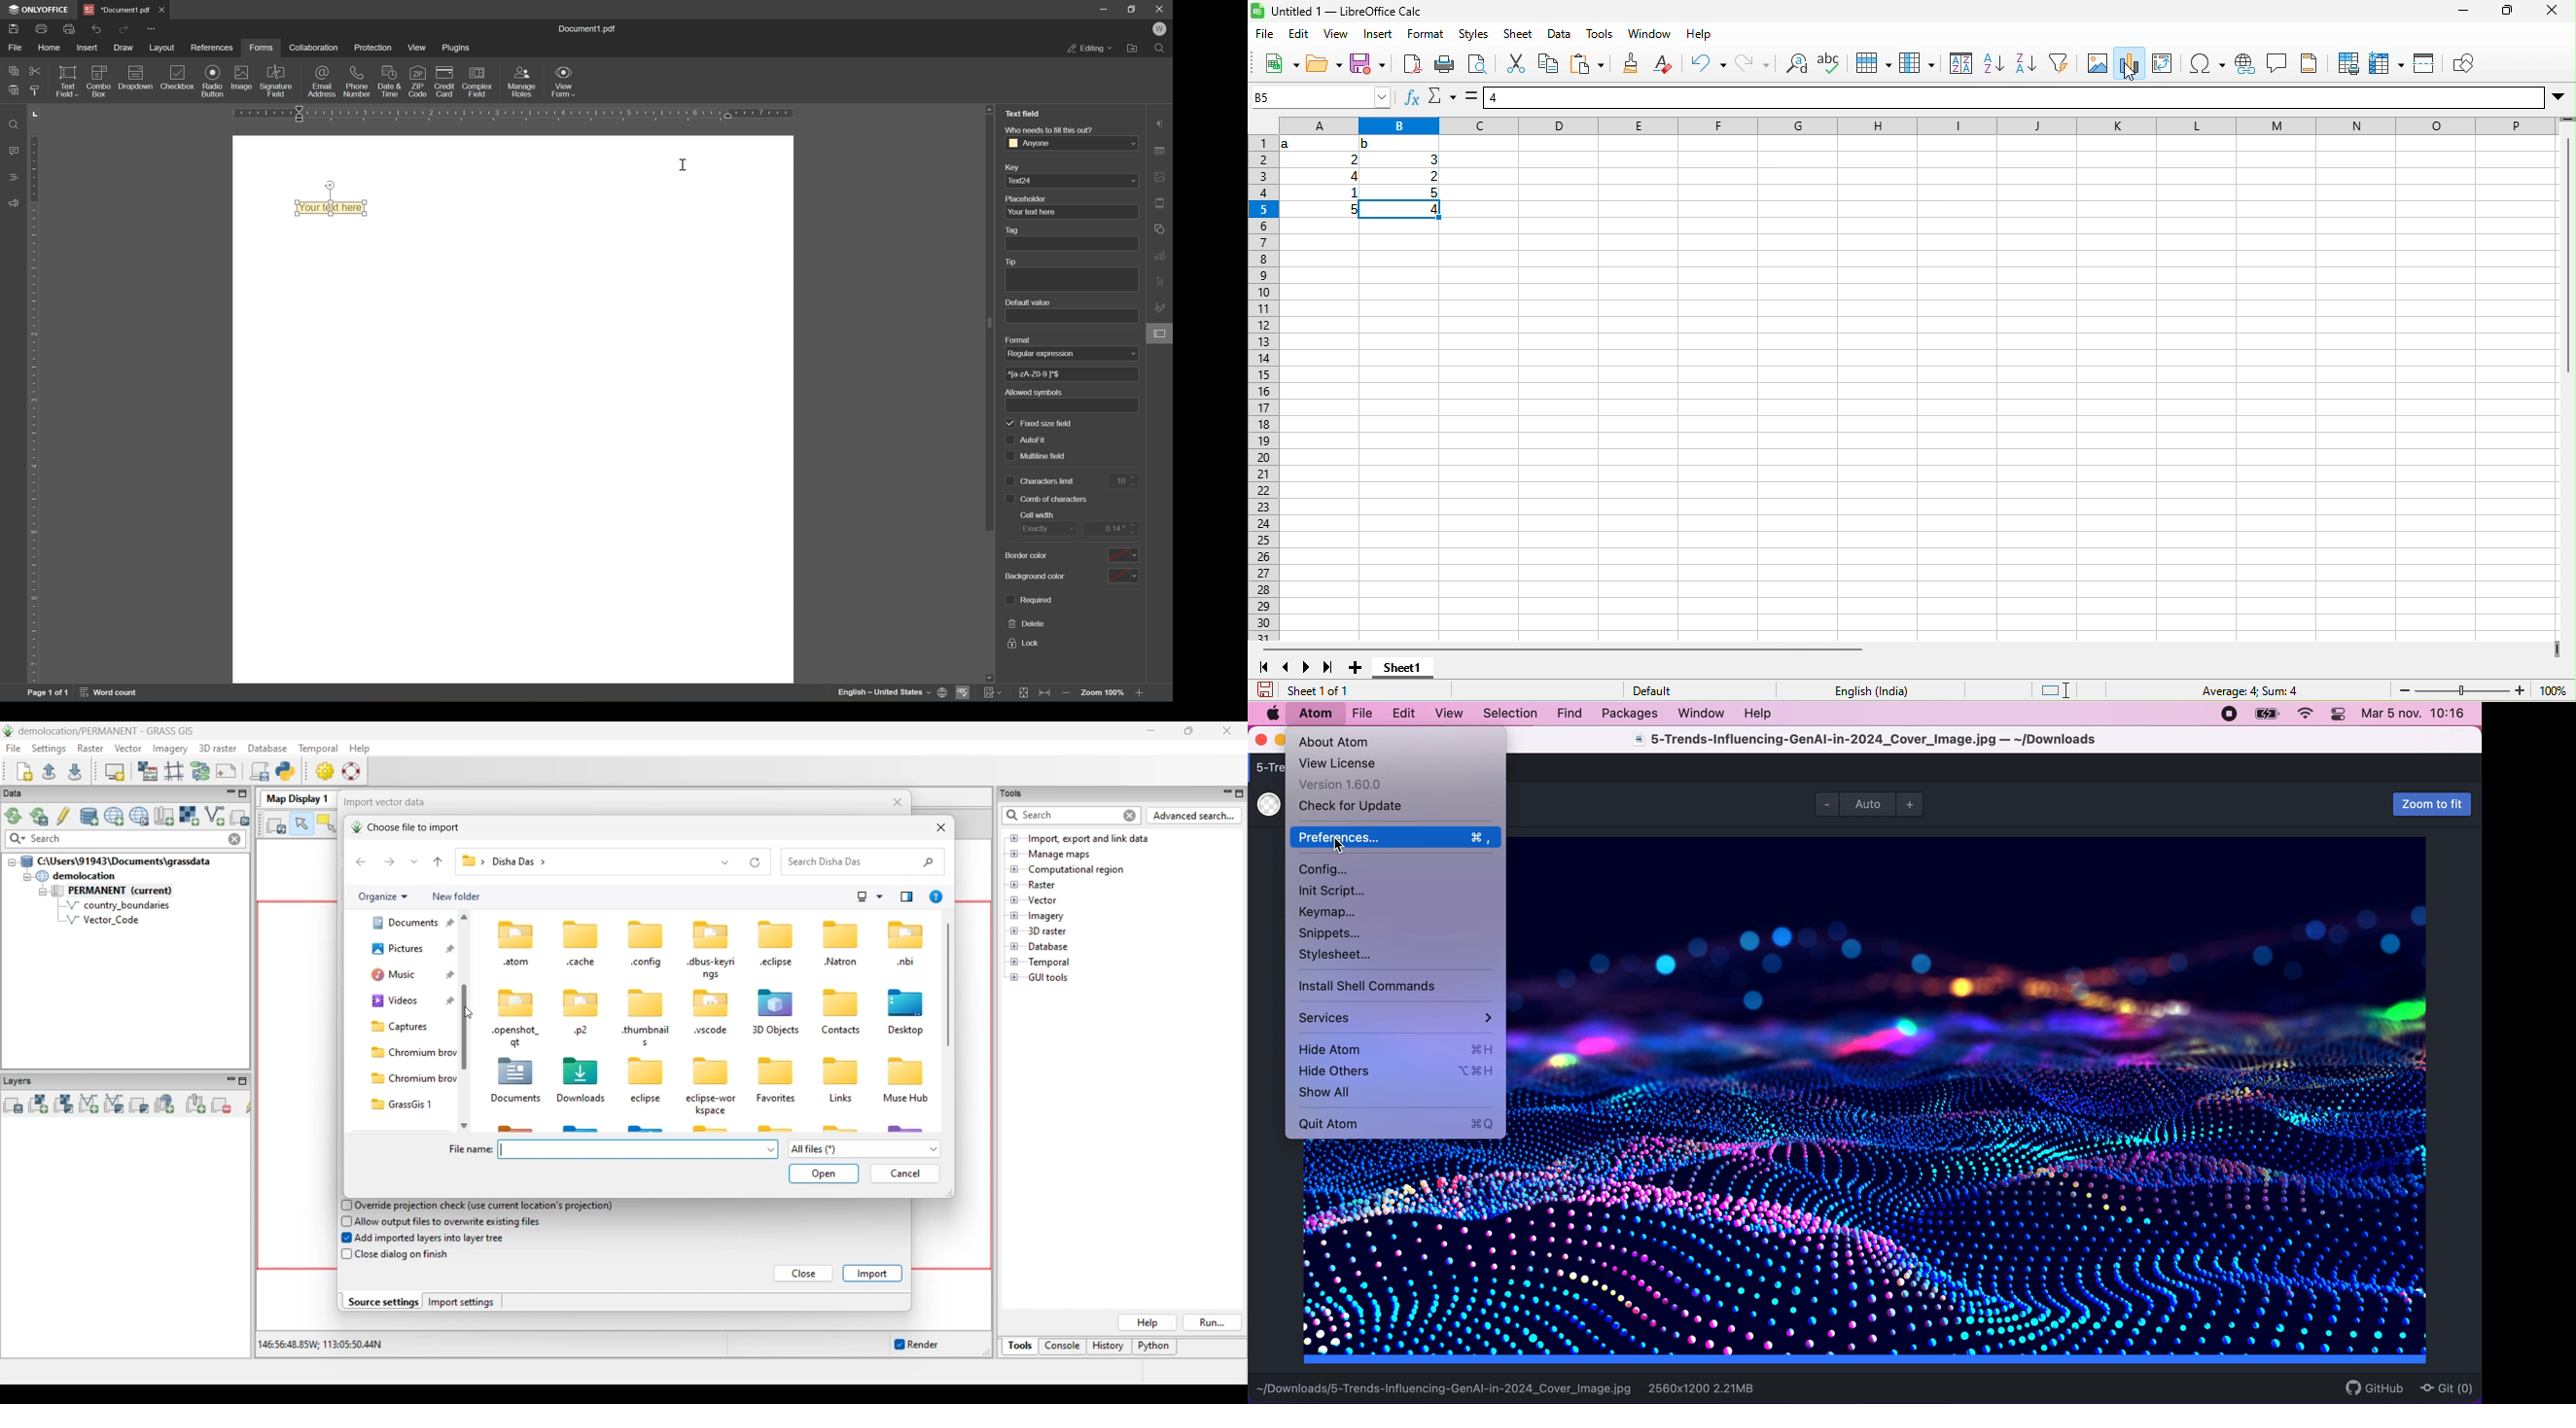  I want to click on find and replace, so click(1795, 62).